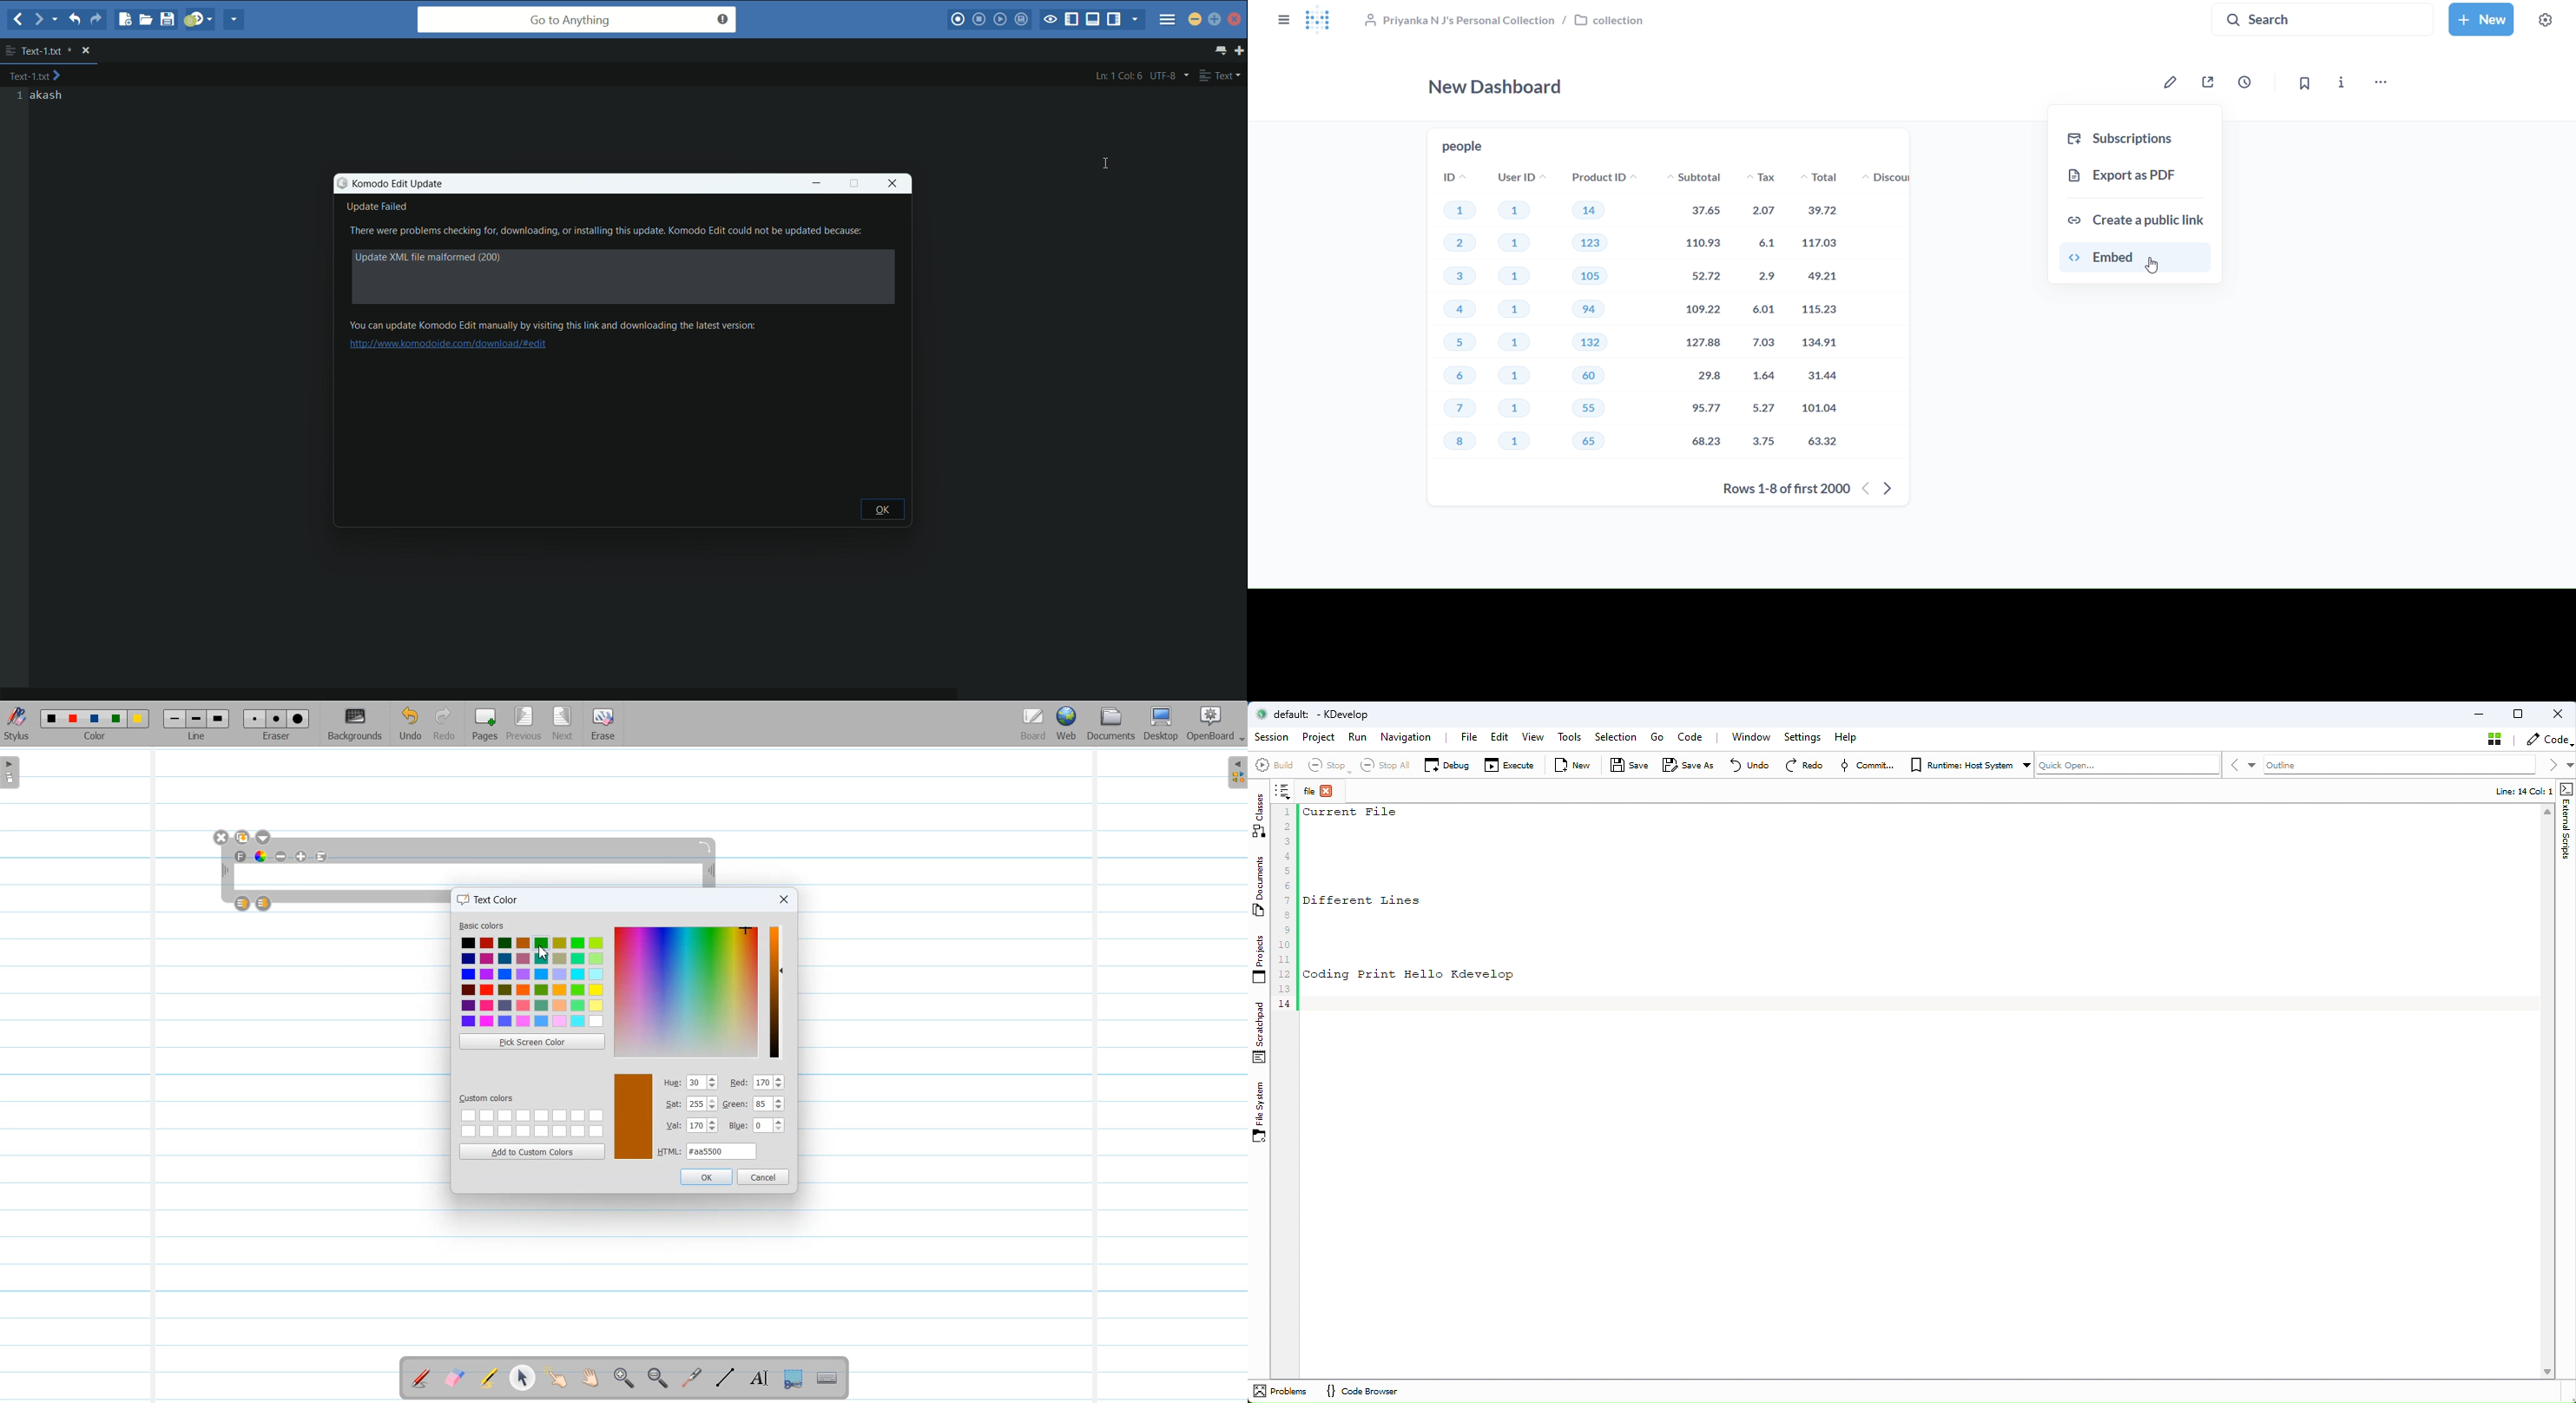  Describe the element at coordinates (1107, 163) in the screenshot. I see `cursor` at that location.